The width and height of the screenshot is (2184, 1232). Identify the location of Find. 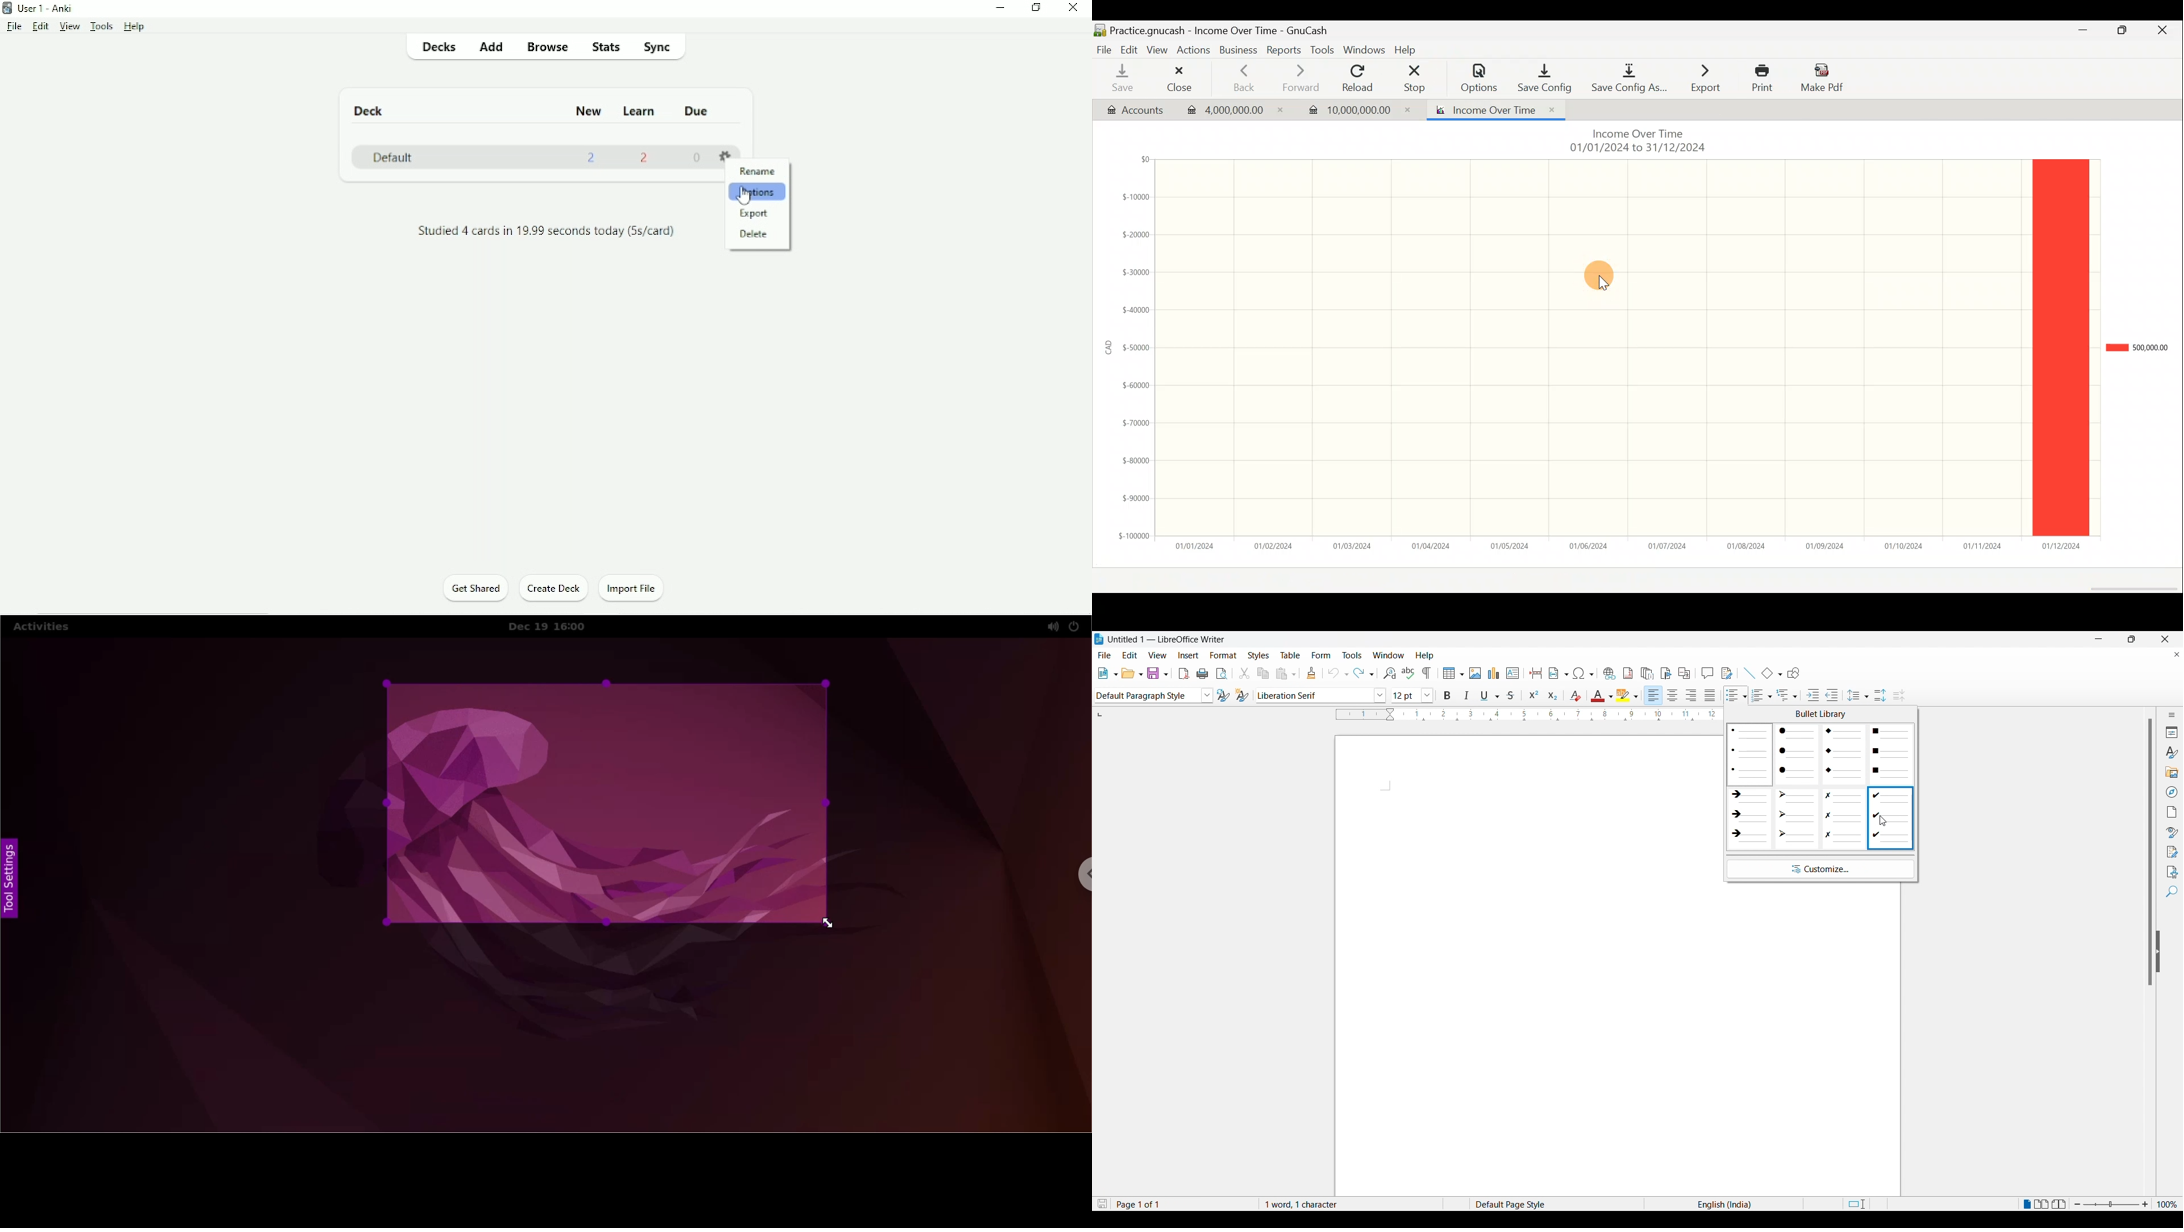
(2170, 894).